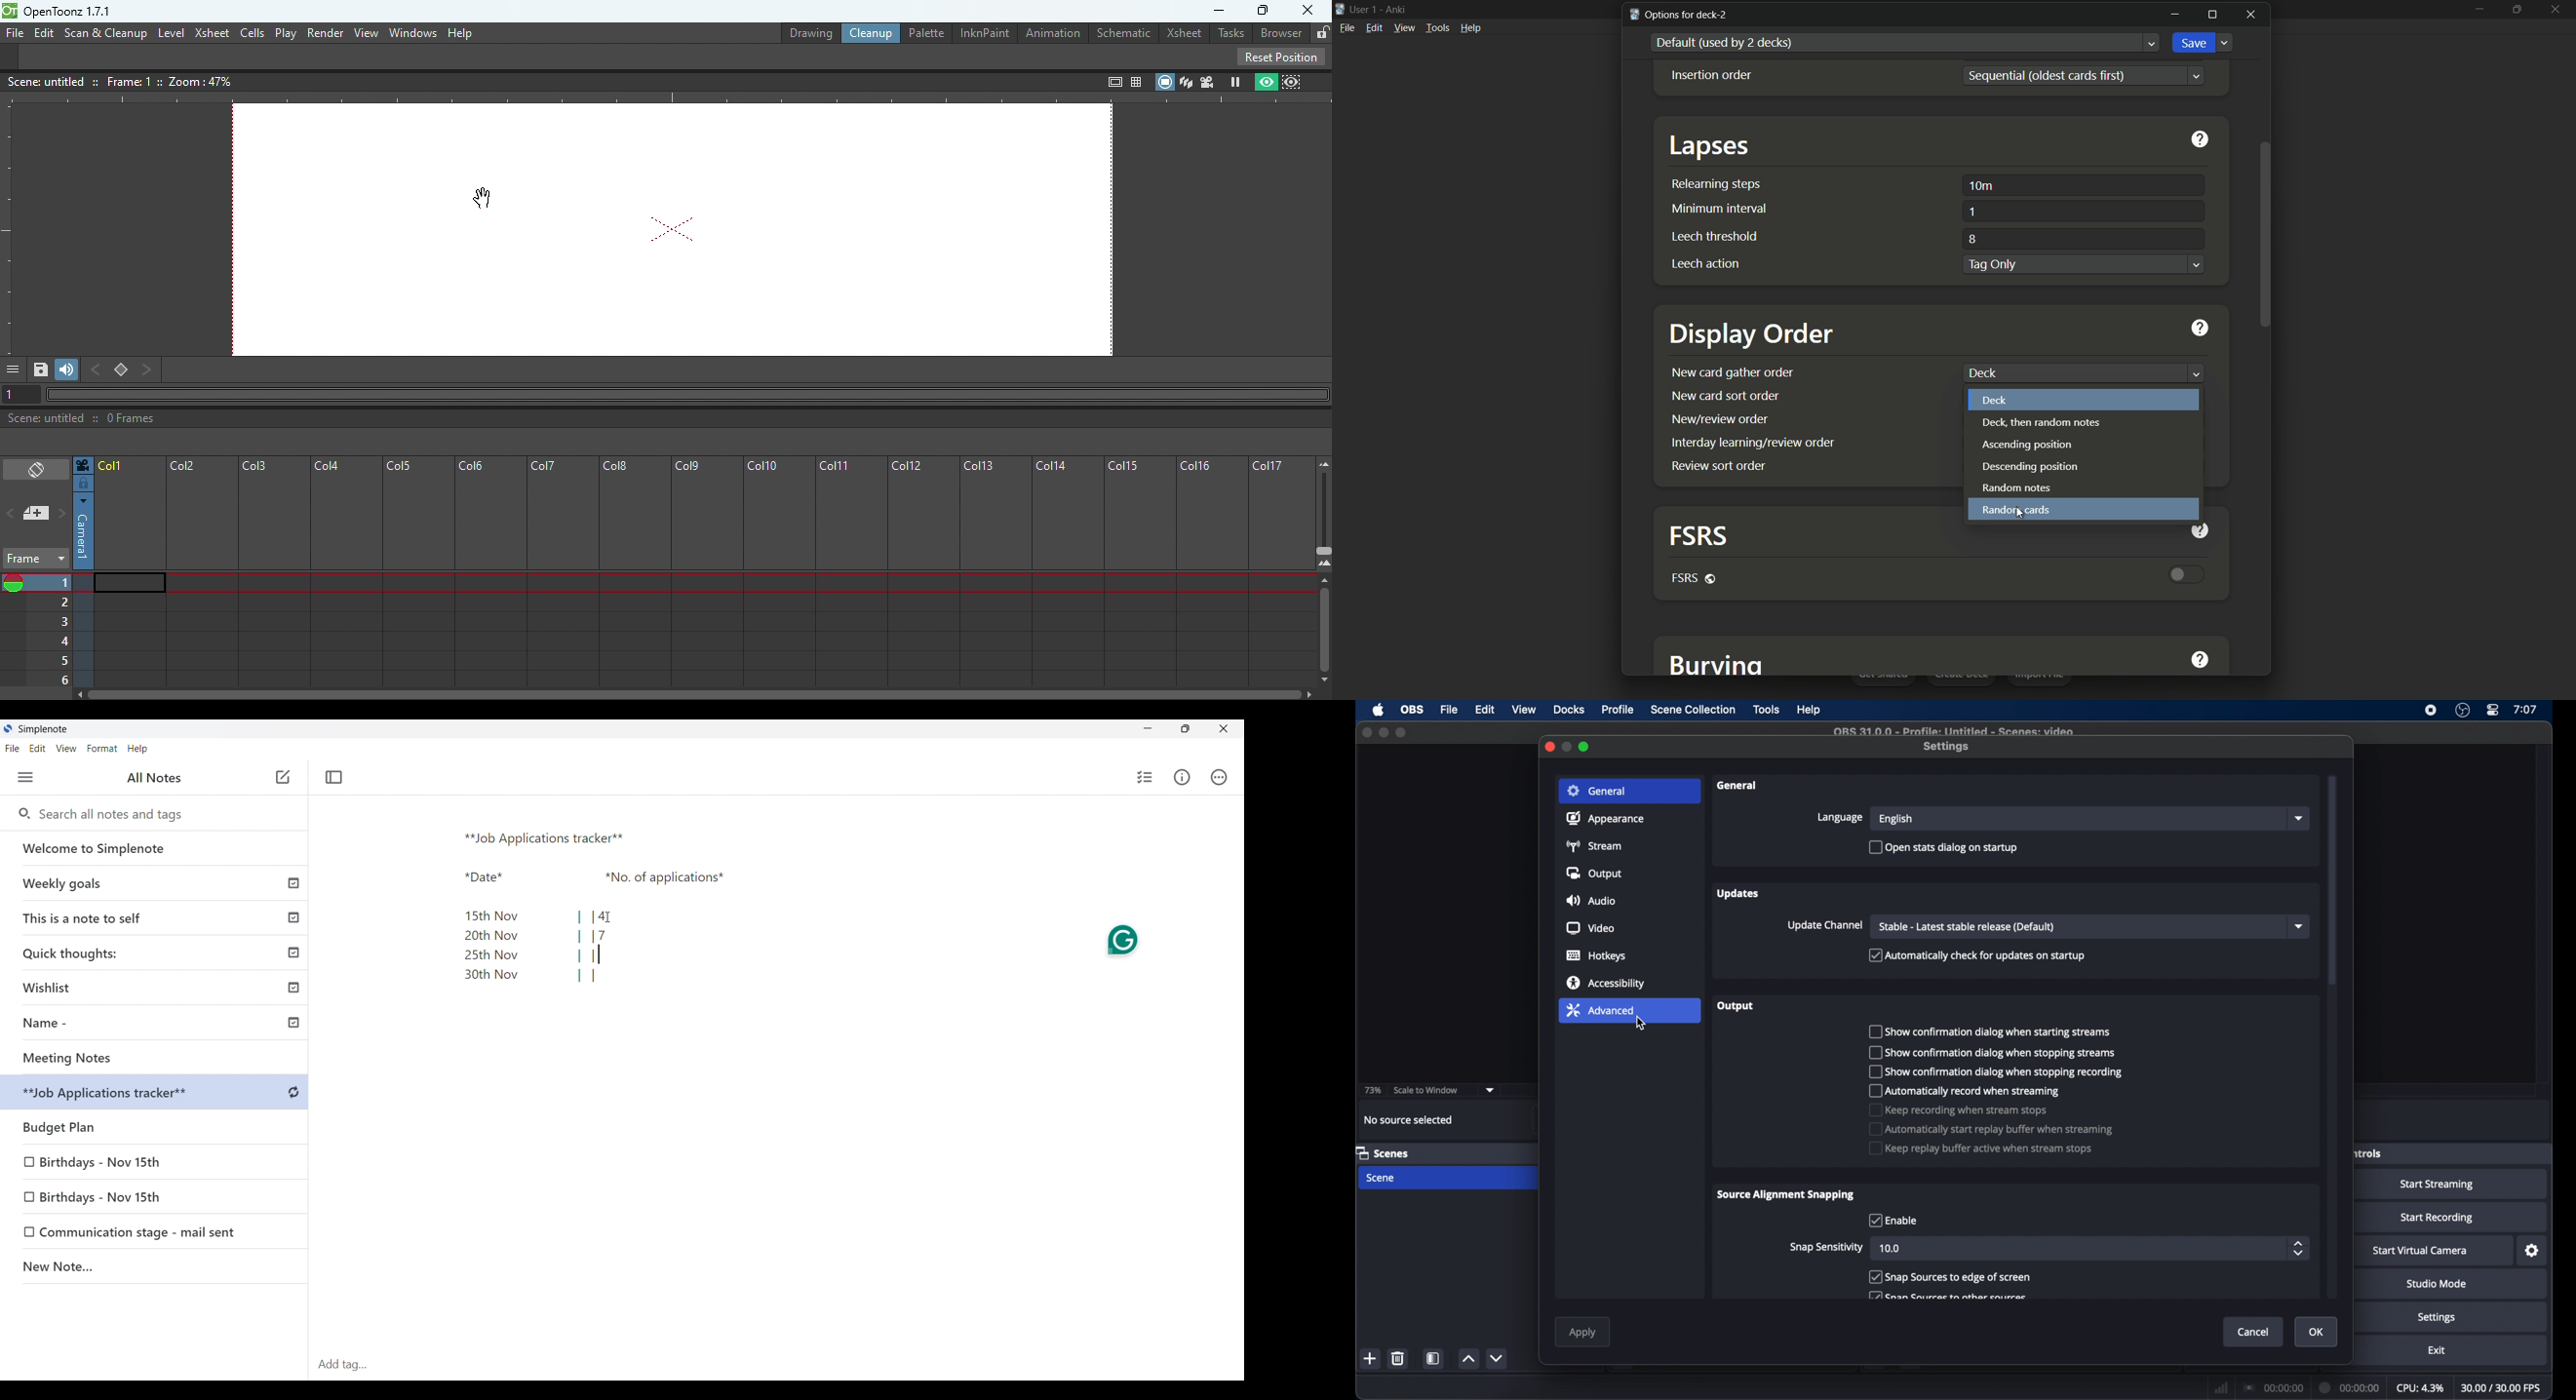  Describe the element at coordinates (102, 1160) in the screenshot. I see `Birthdays - Nov 15th` at that location.